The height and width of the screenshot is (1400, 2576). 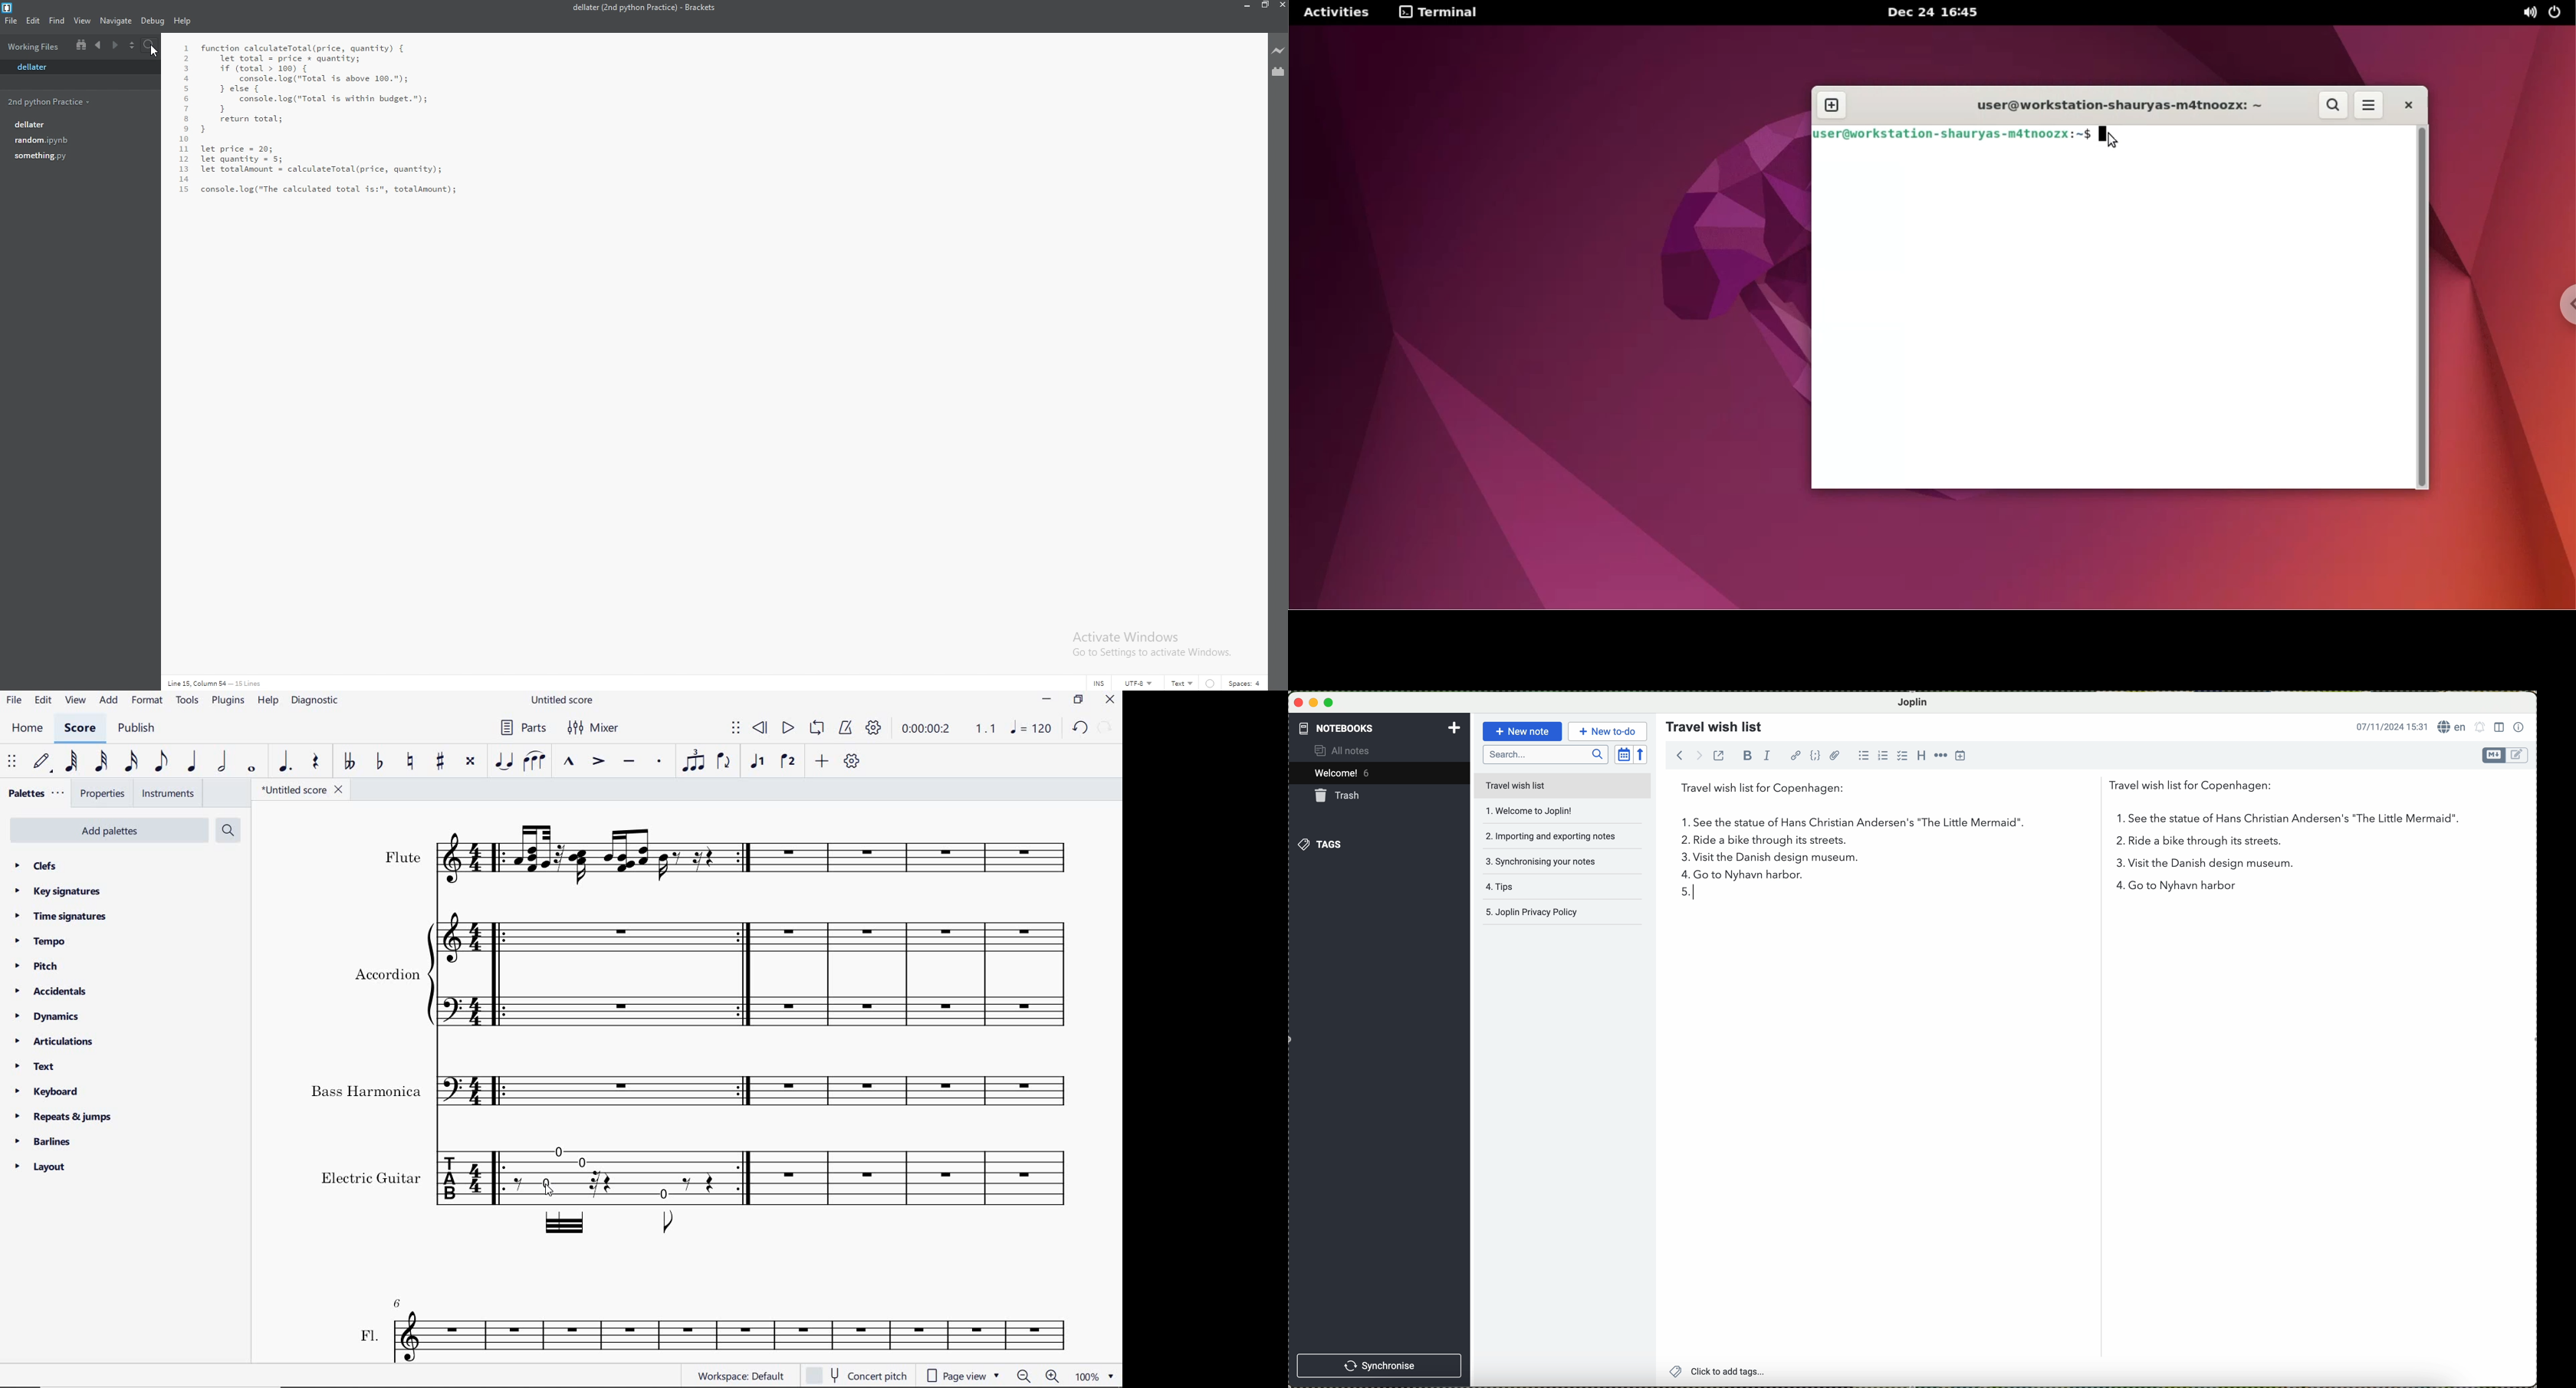 What do you see at coordinates (1764, 842) in the screenshot?
I see `ride a bike through its streets.` at bounding box center [1764, 842].